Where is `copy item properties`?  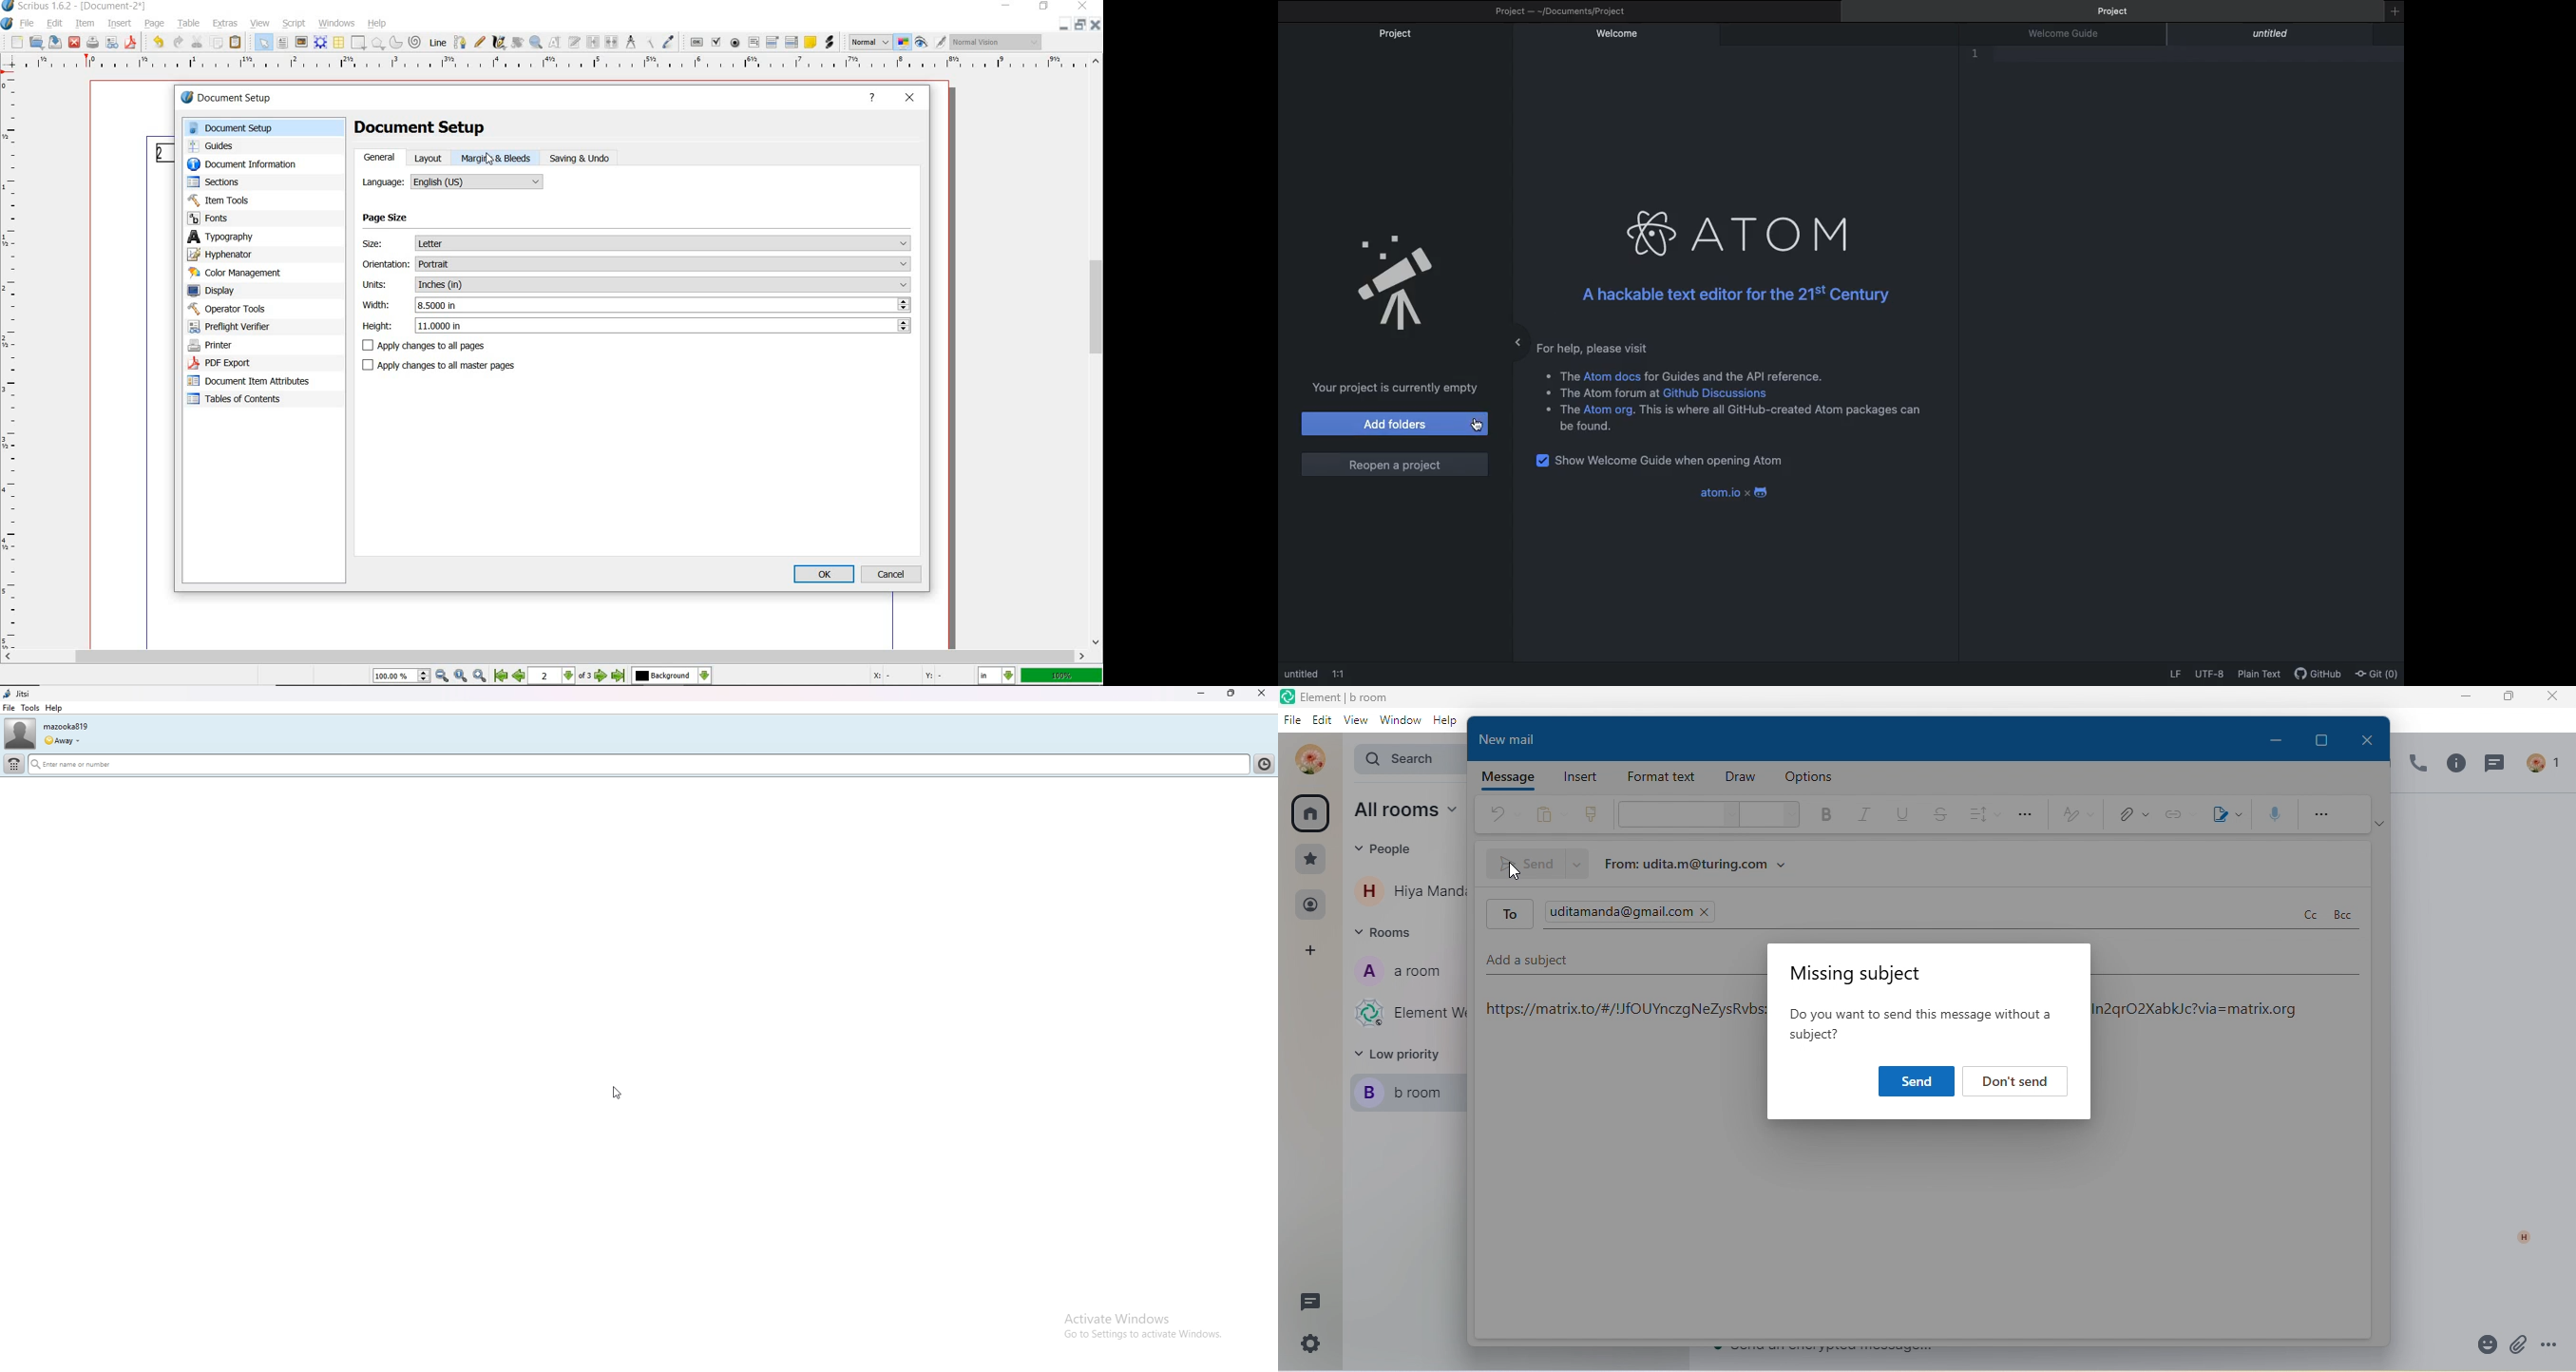 copy item properties is located at coordinates (651, 43).